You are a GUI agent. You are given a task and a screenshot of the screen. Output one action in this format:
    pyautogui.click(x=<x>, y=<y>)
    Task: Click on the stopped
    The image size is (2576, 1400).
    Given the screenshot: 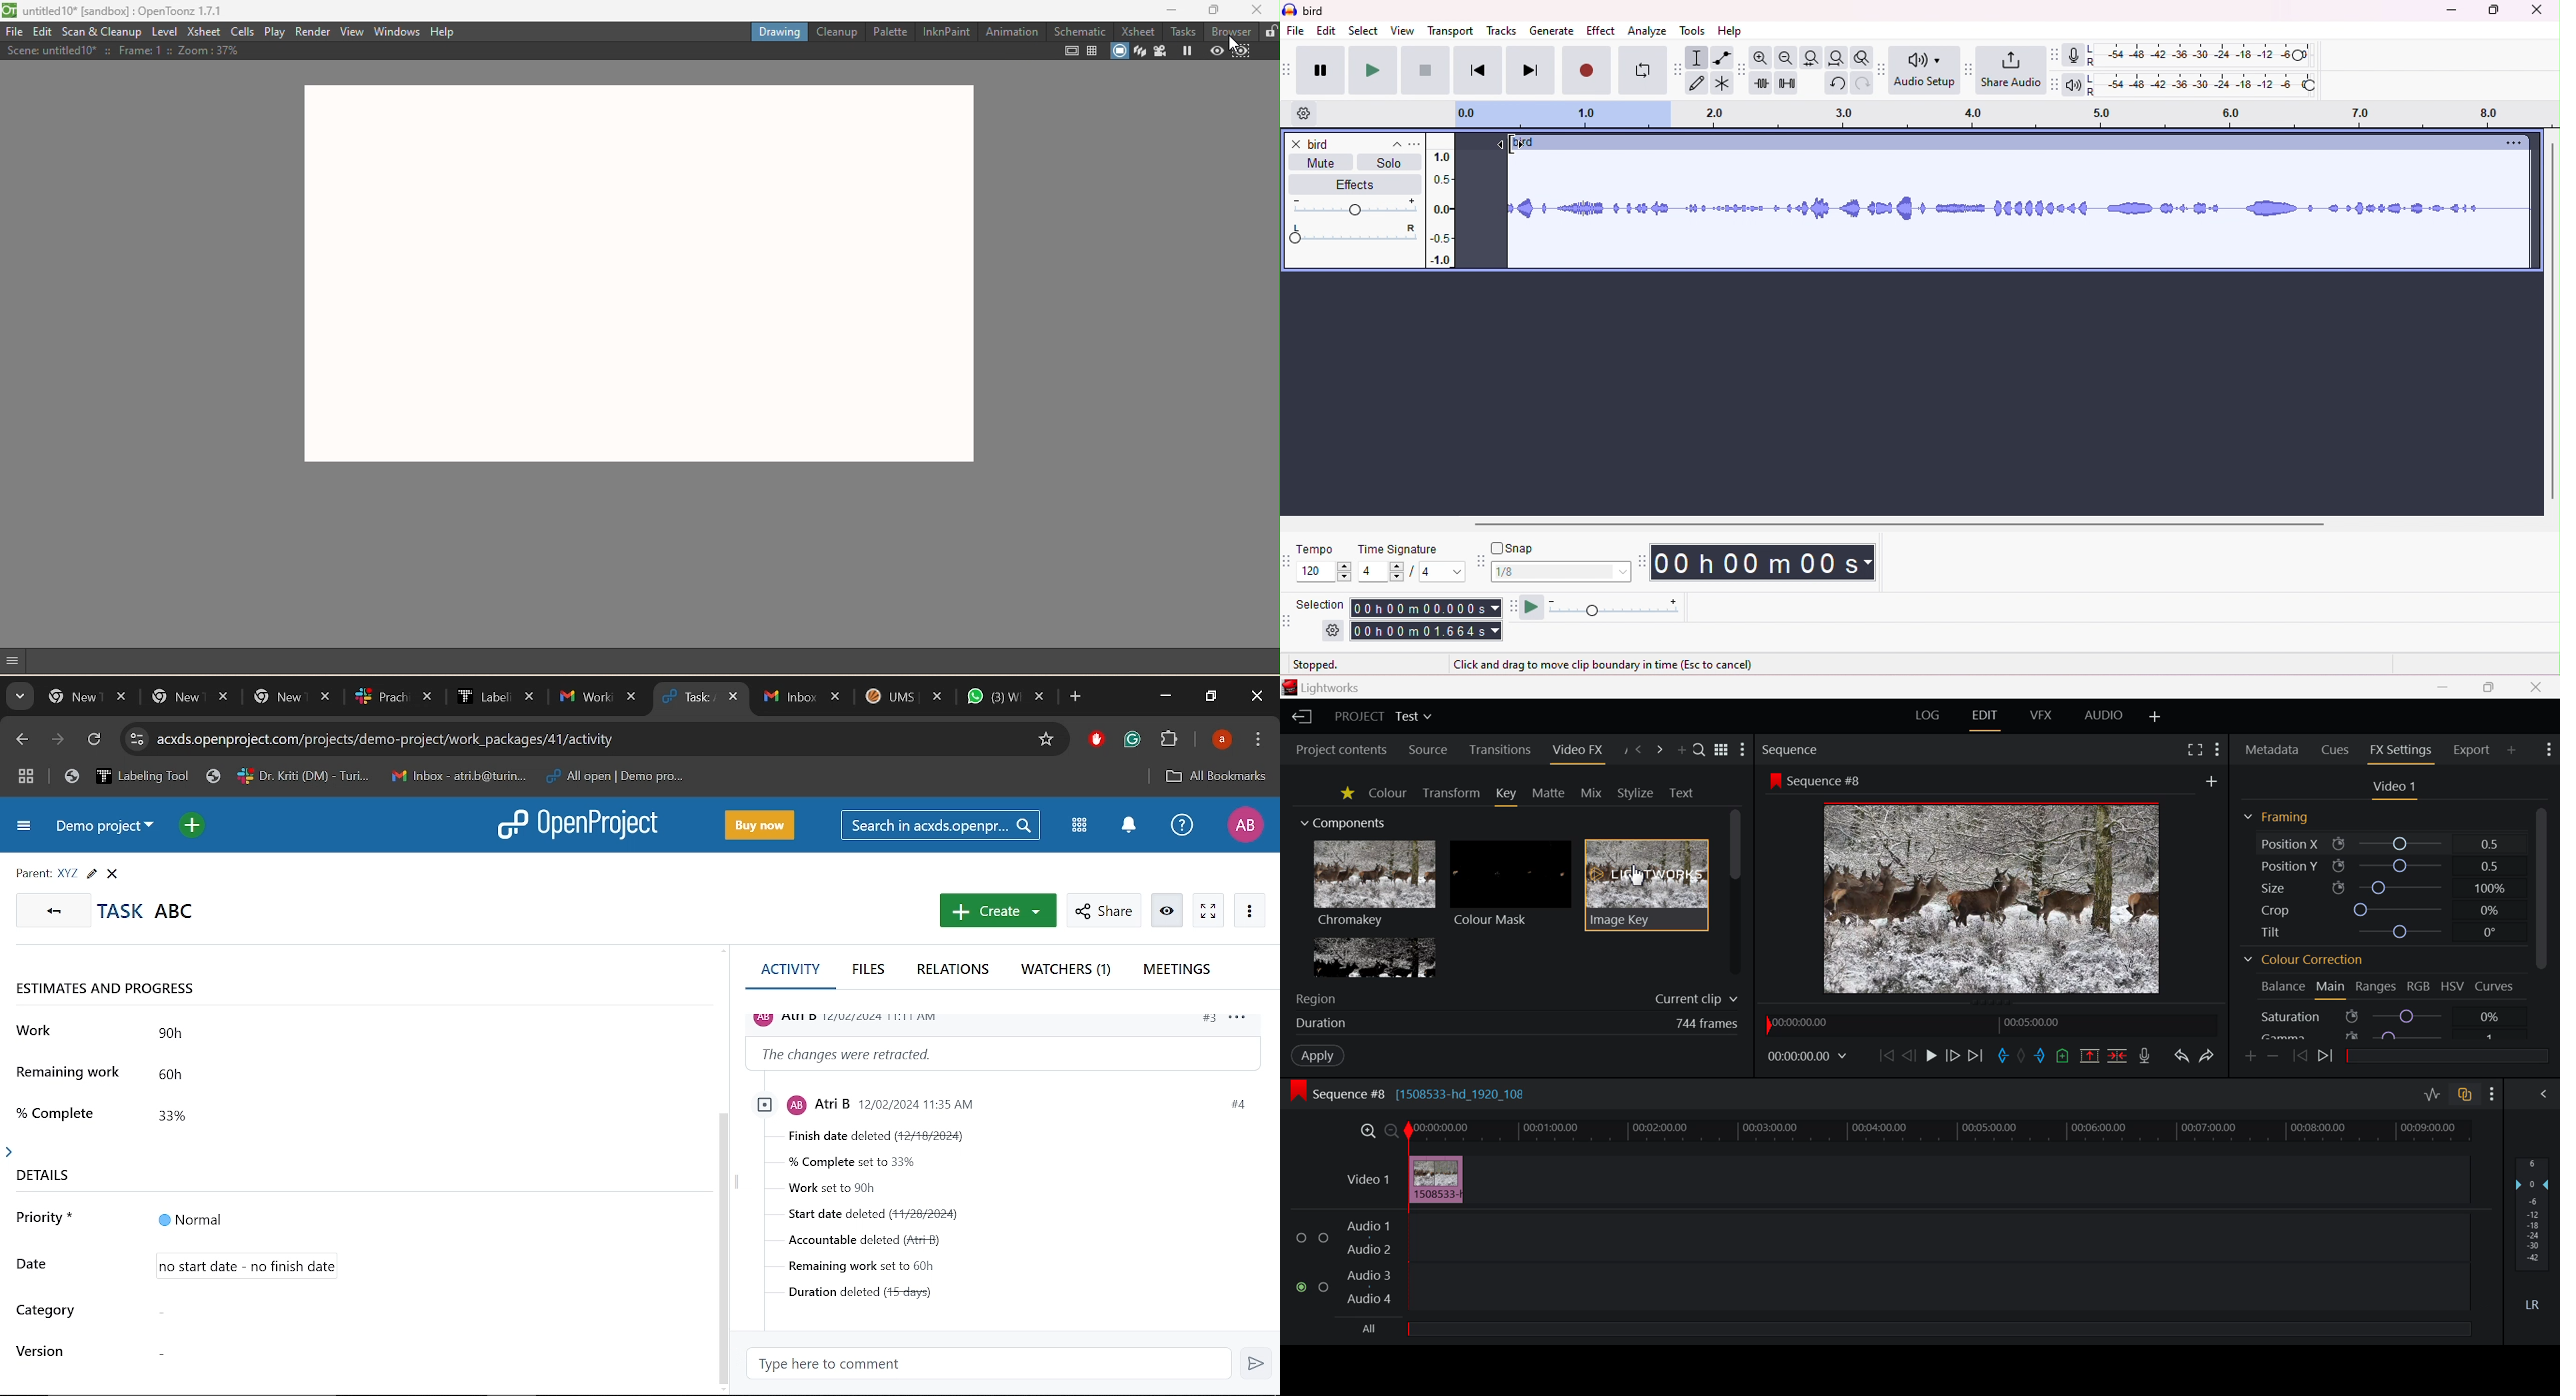 What is the action you would take?
    pyautogui.click(x=1317, y=666)
    